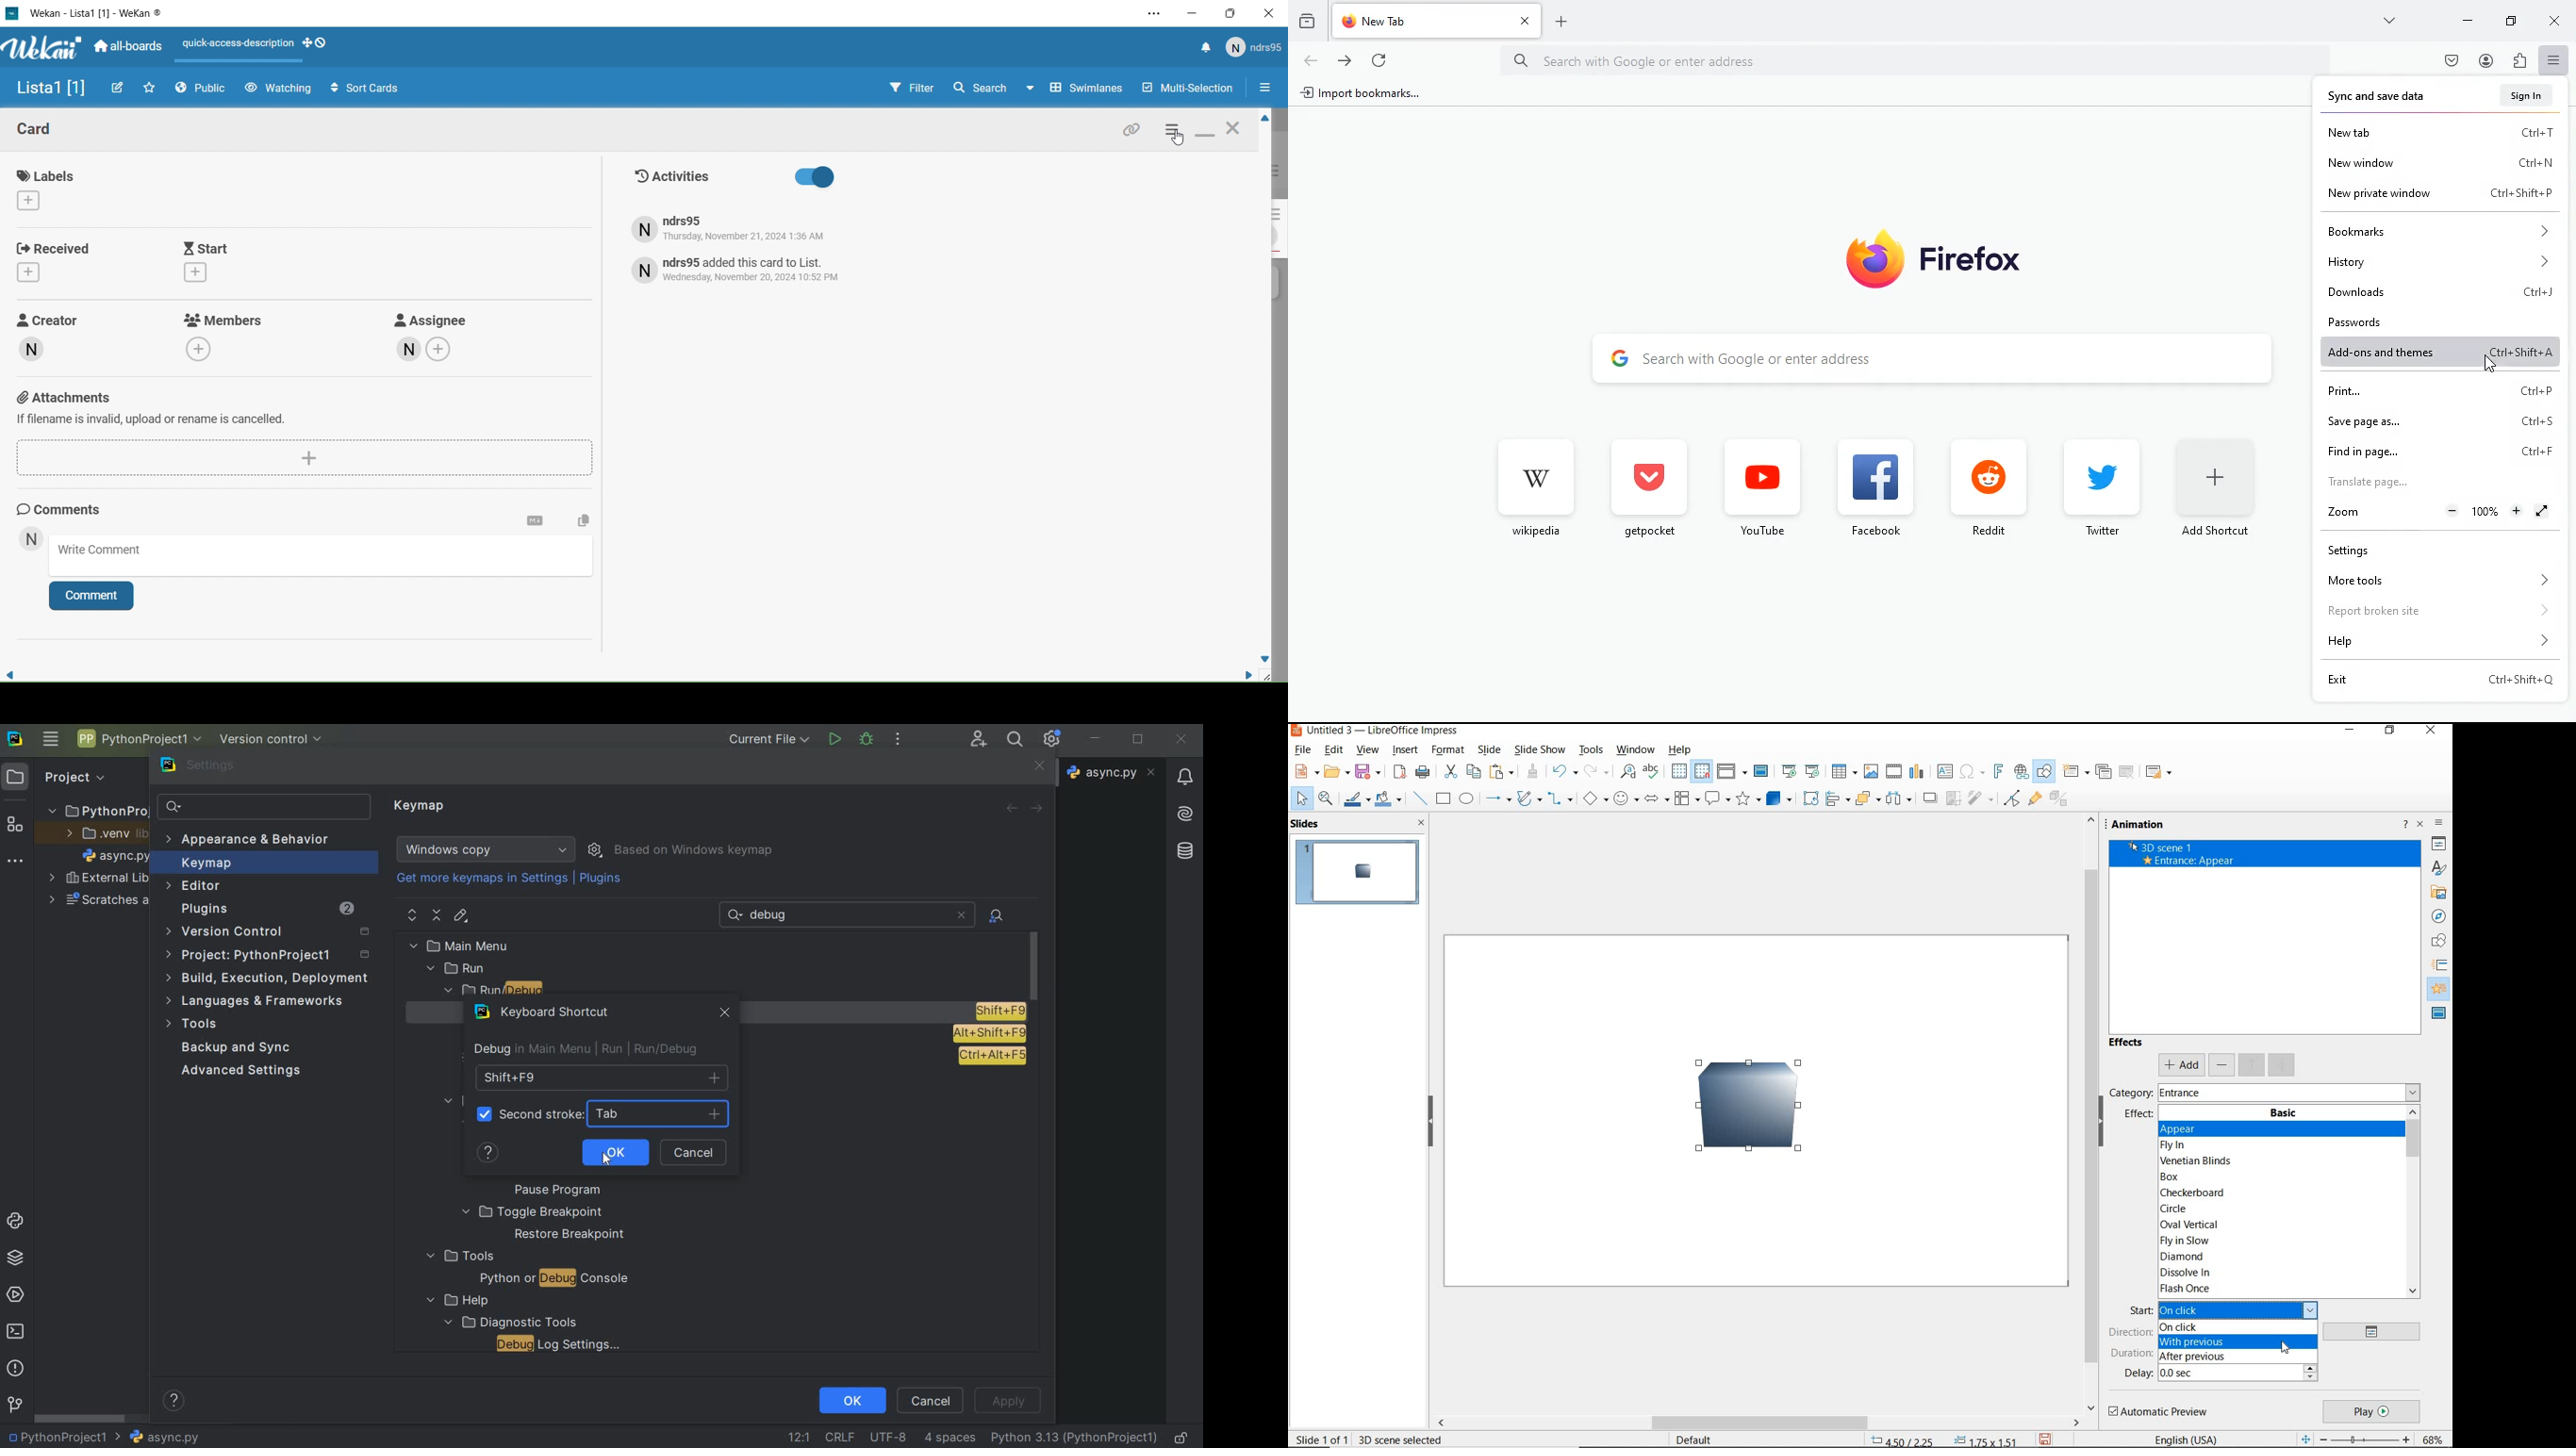 The width and height of the screenshot is (2576, 1456). What do you see at coordinates (2427, 318) in the screenshot?
I see `passwords` at bounding box center [2427, 318].